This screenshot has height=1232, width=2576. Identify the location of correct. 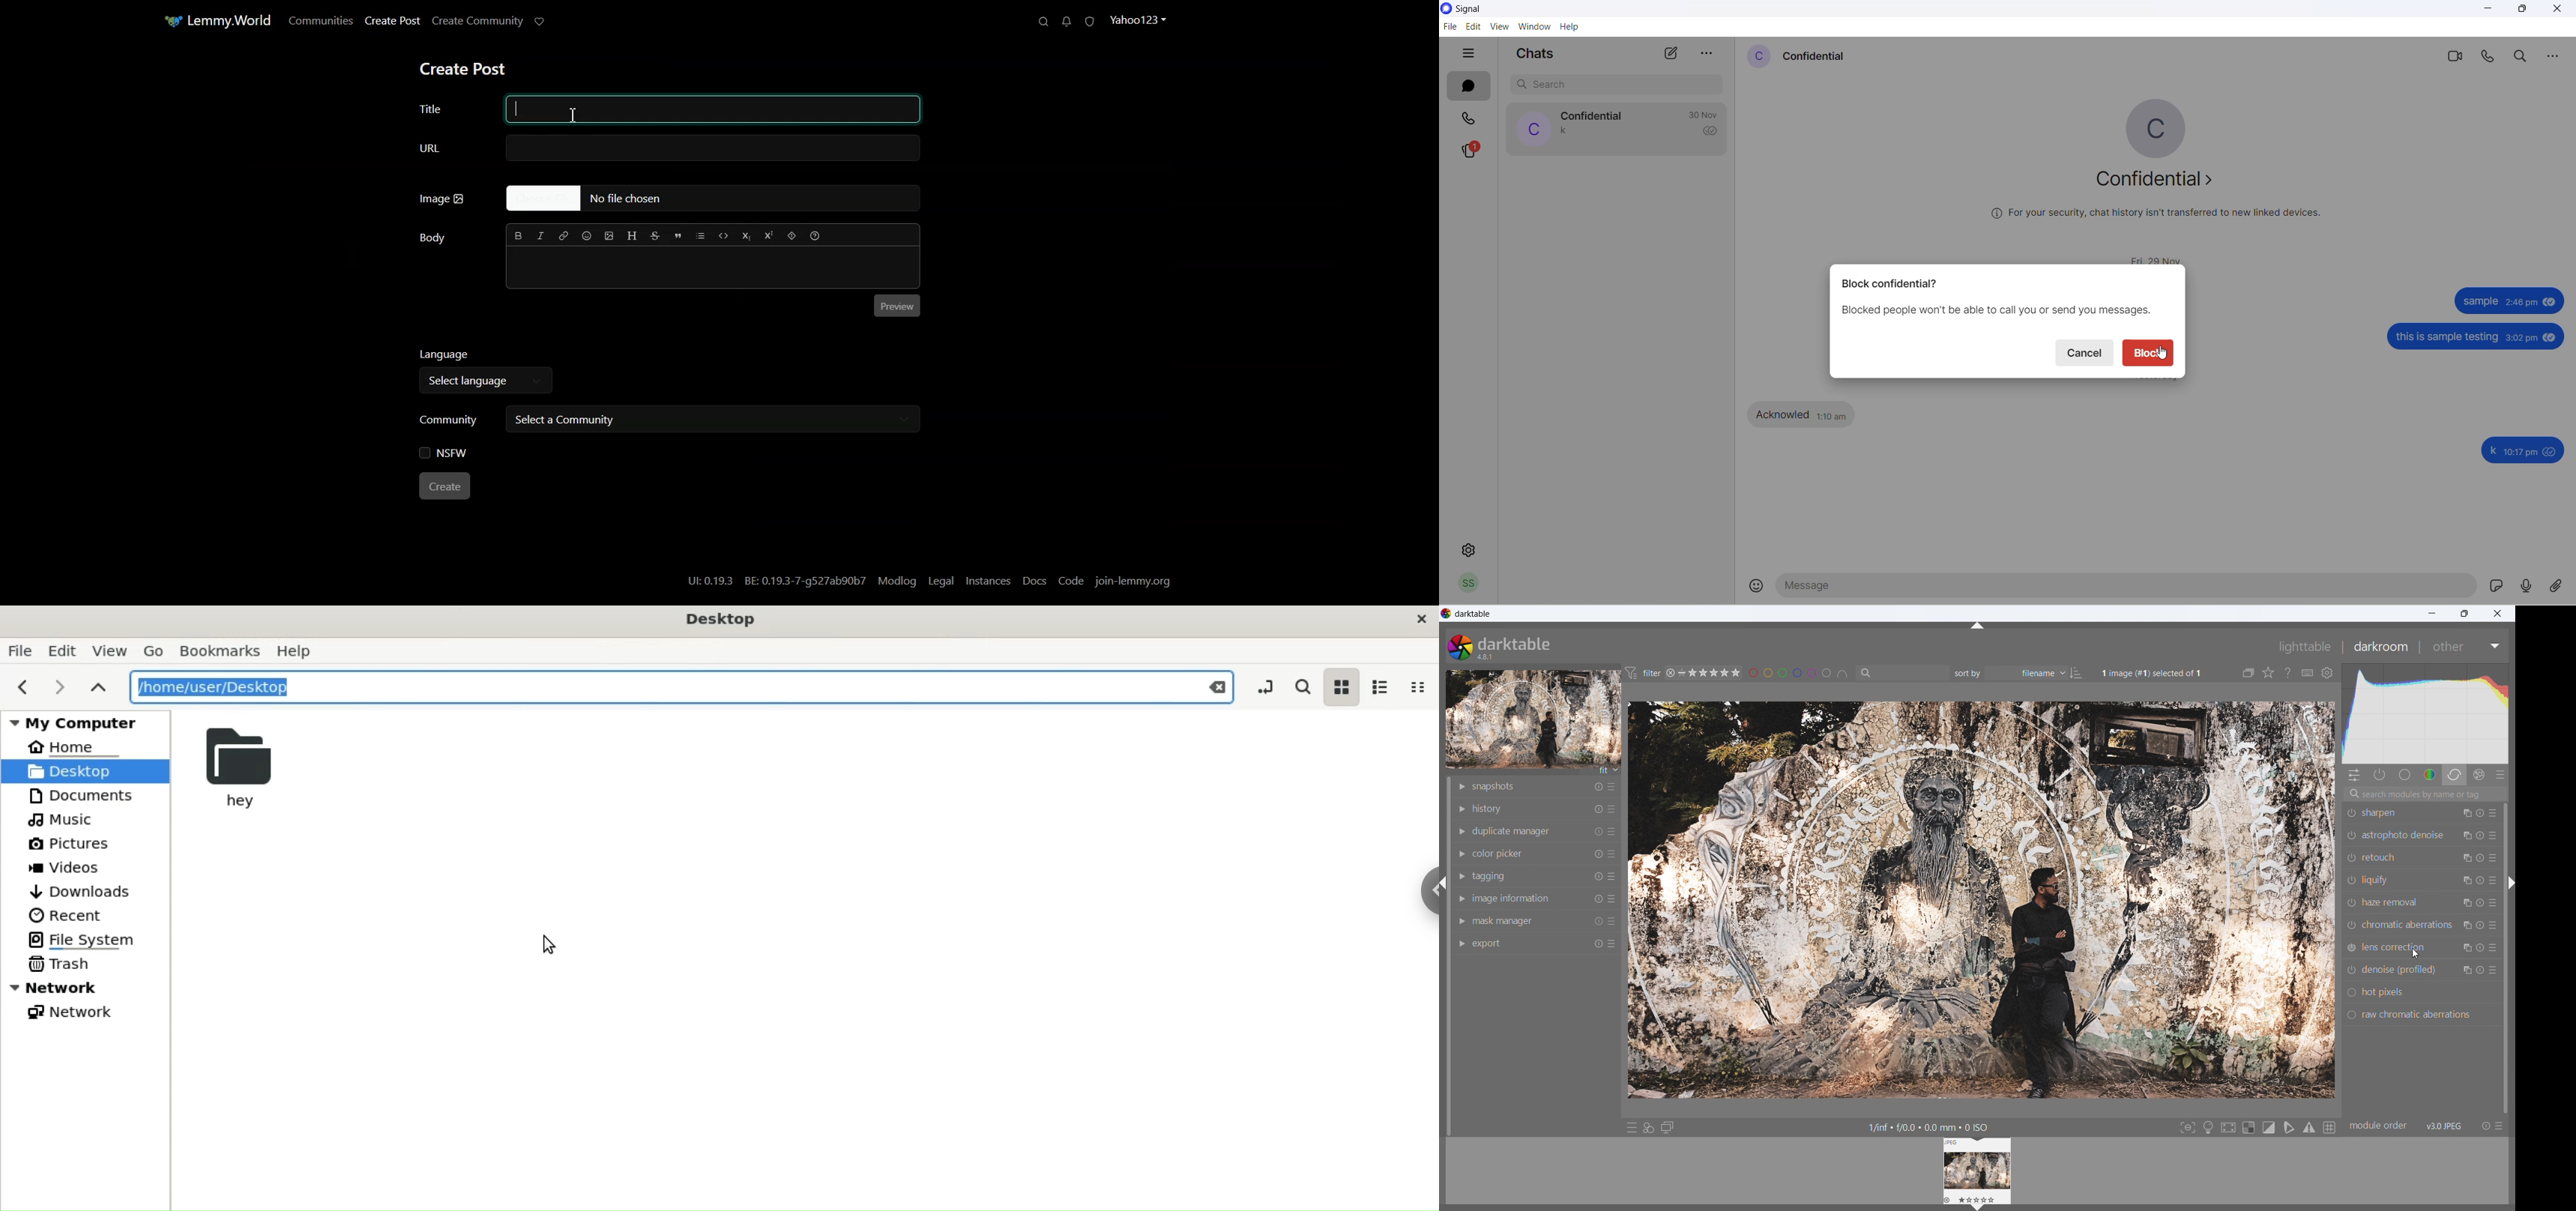
(2455, 775).